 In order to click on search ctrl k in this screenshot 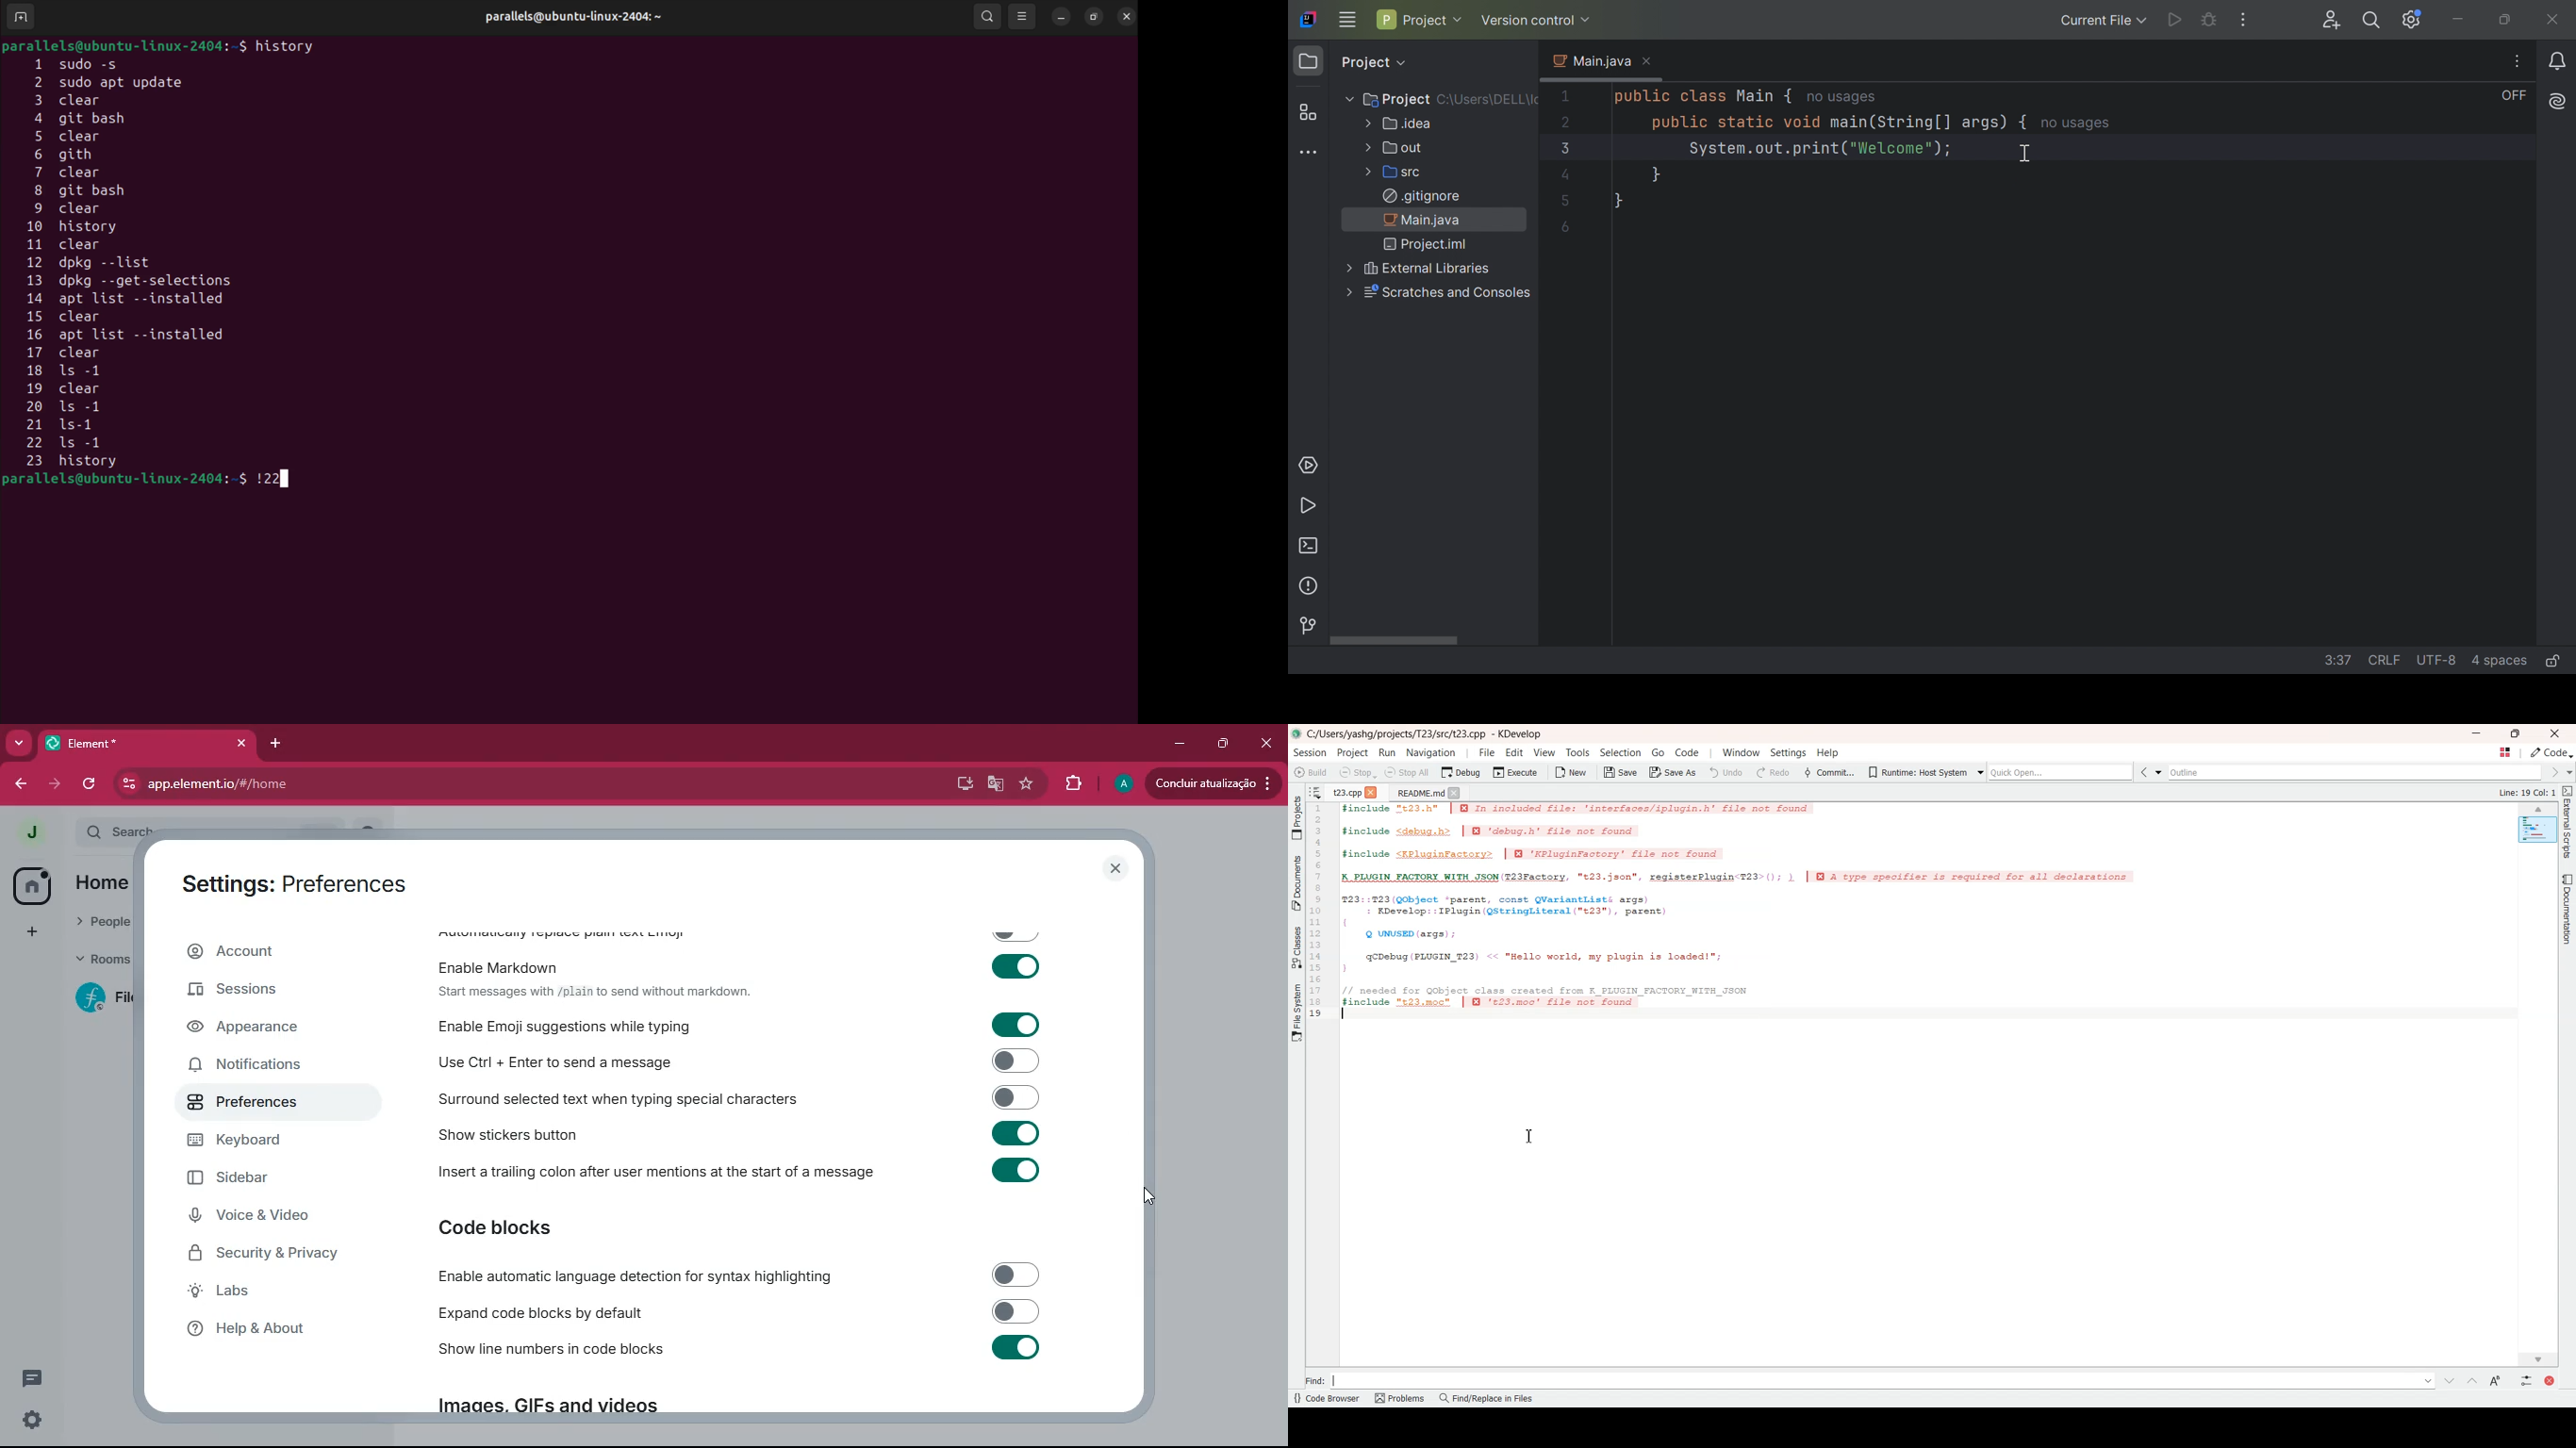, I will do `click(227, 827)`.